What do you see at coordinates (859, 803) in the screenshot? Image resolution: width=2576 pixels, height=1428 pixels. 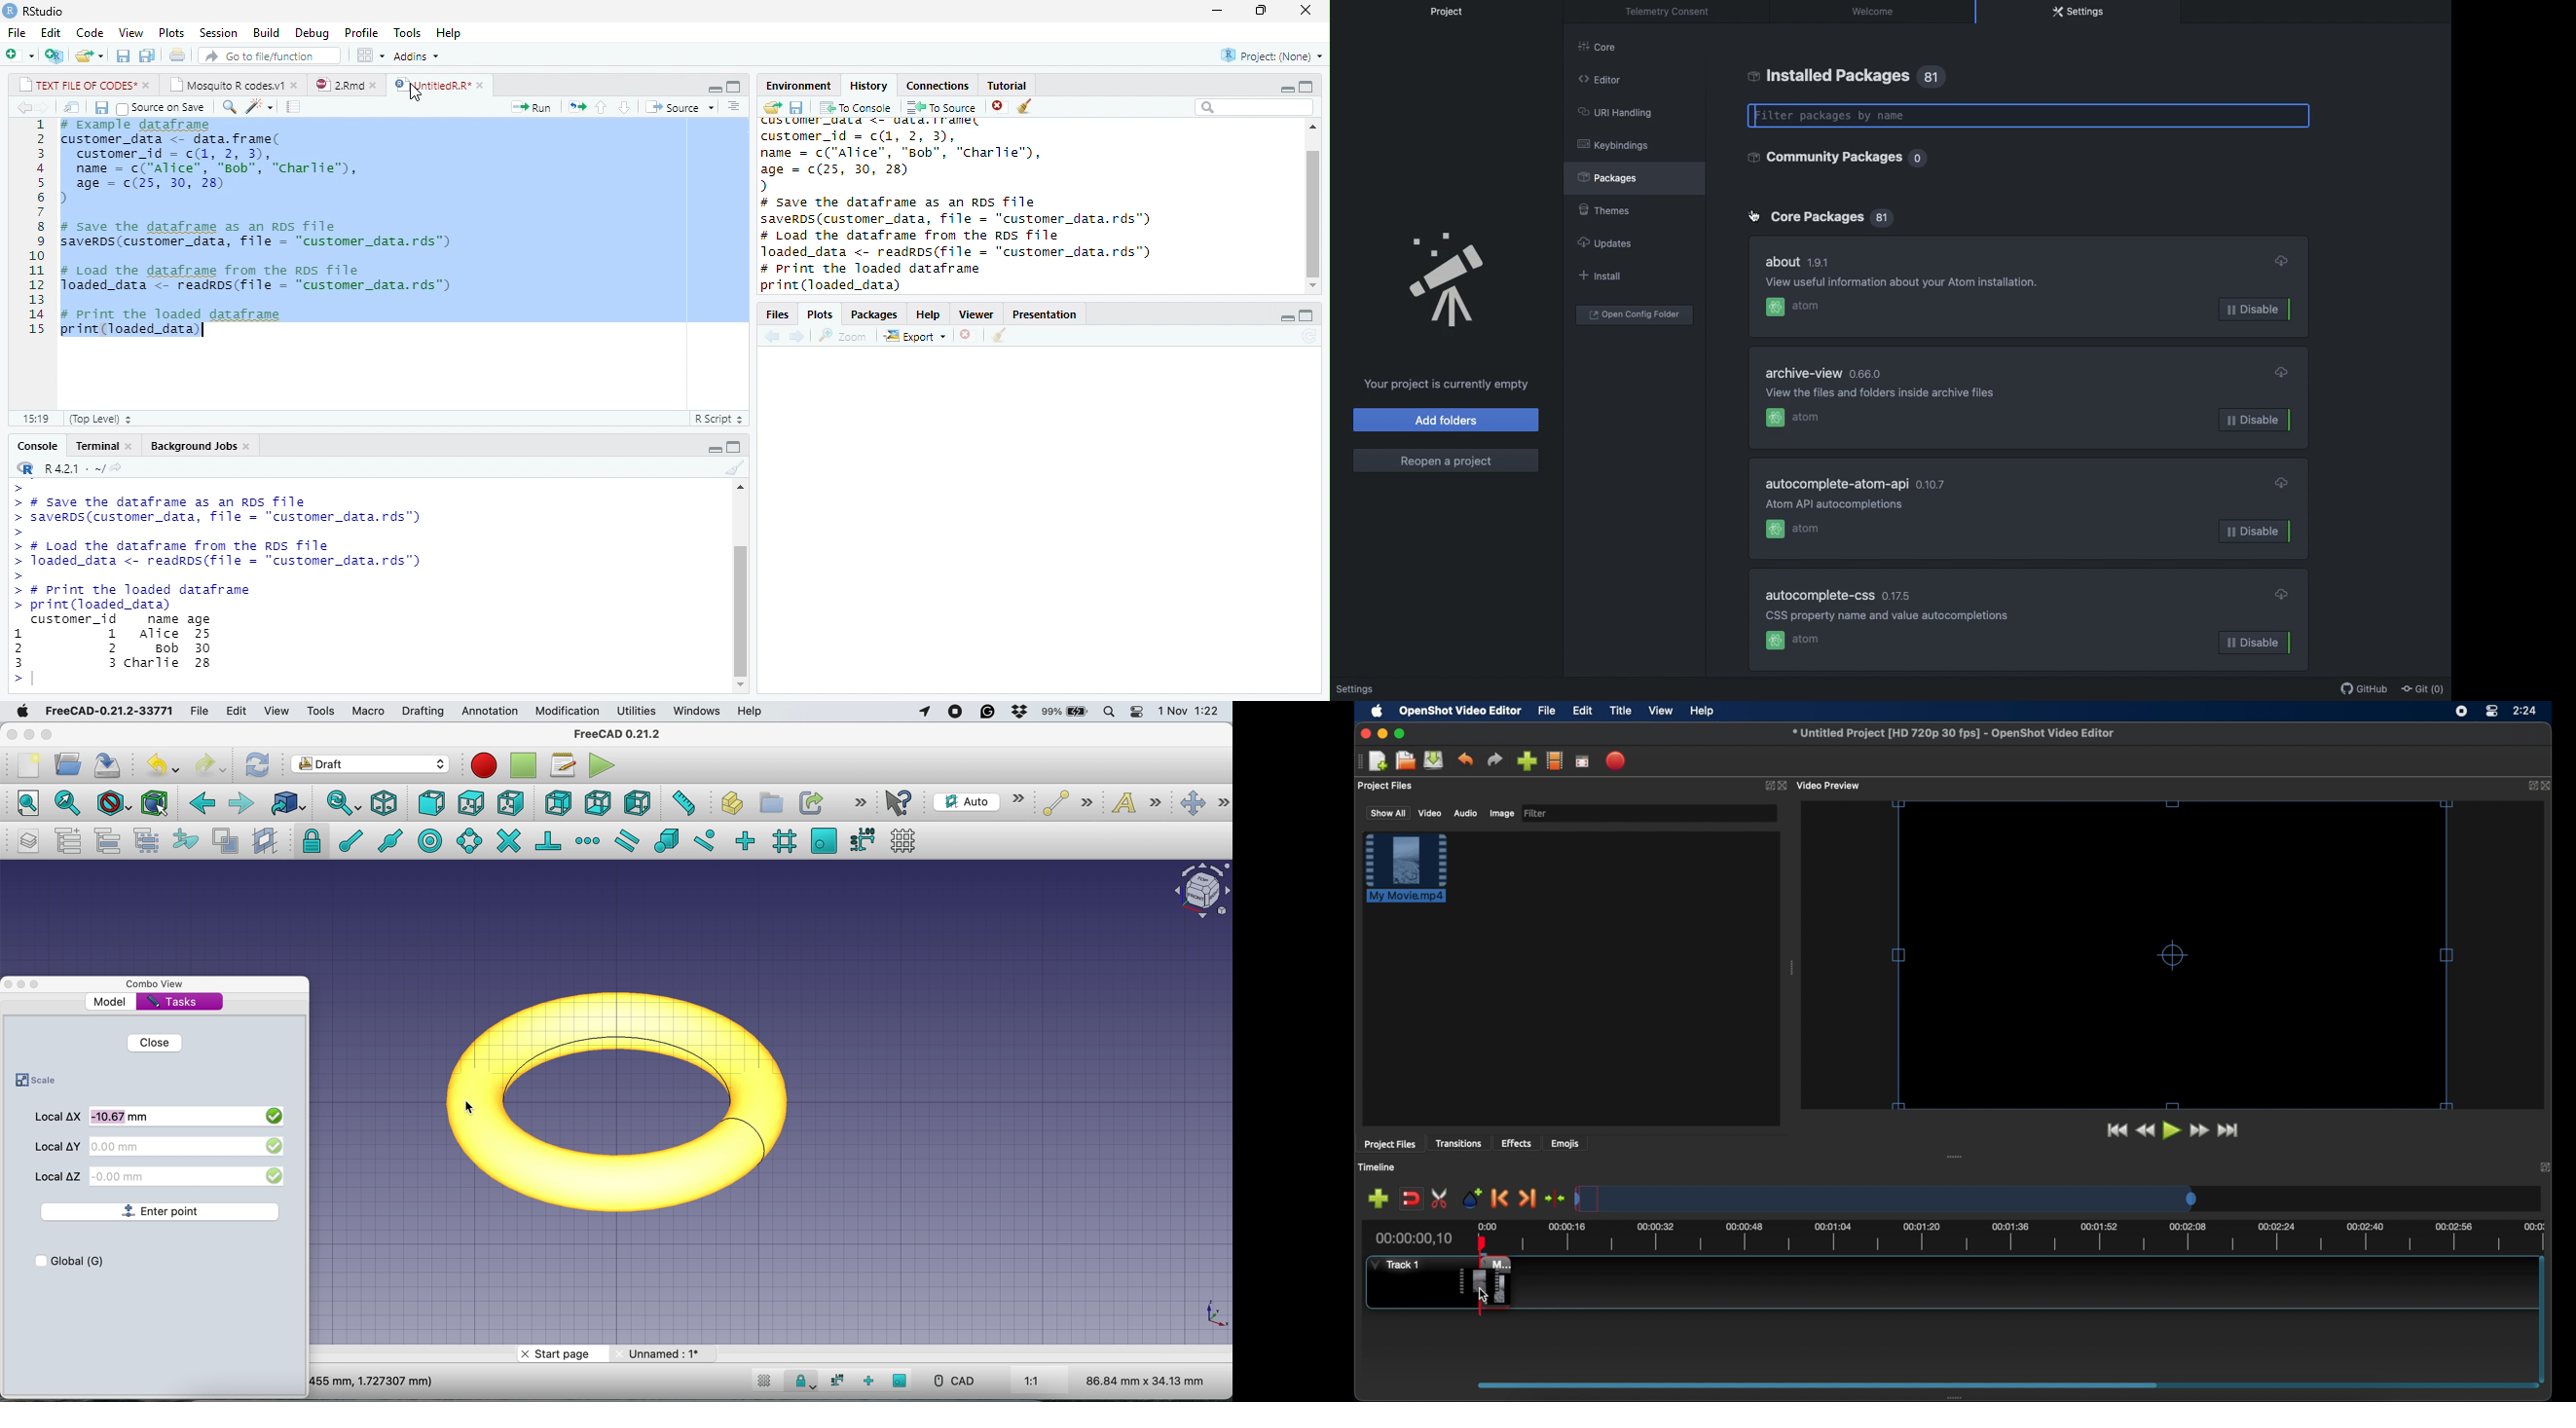 I see `more options` at bounding box center [859, 803].